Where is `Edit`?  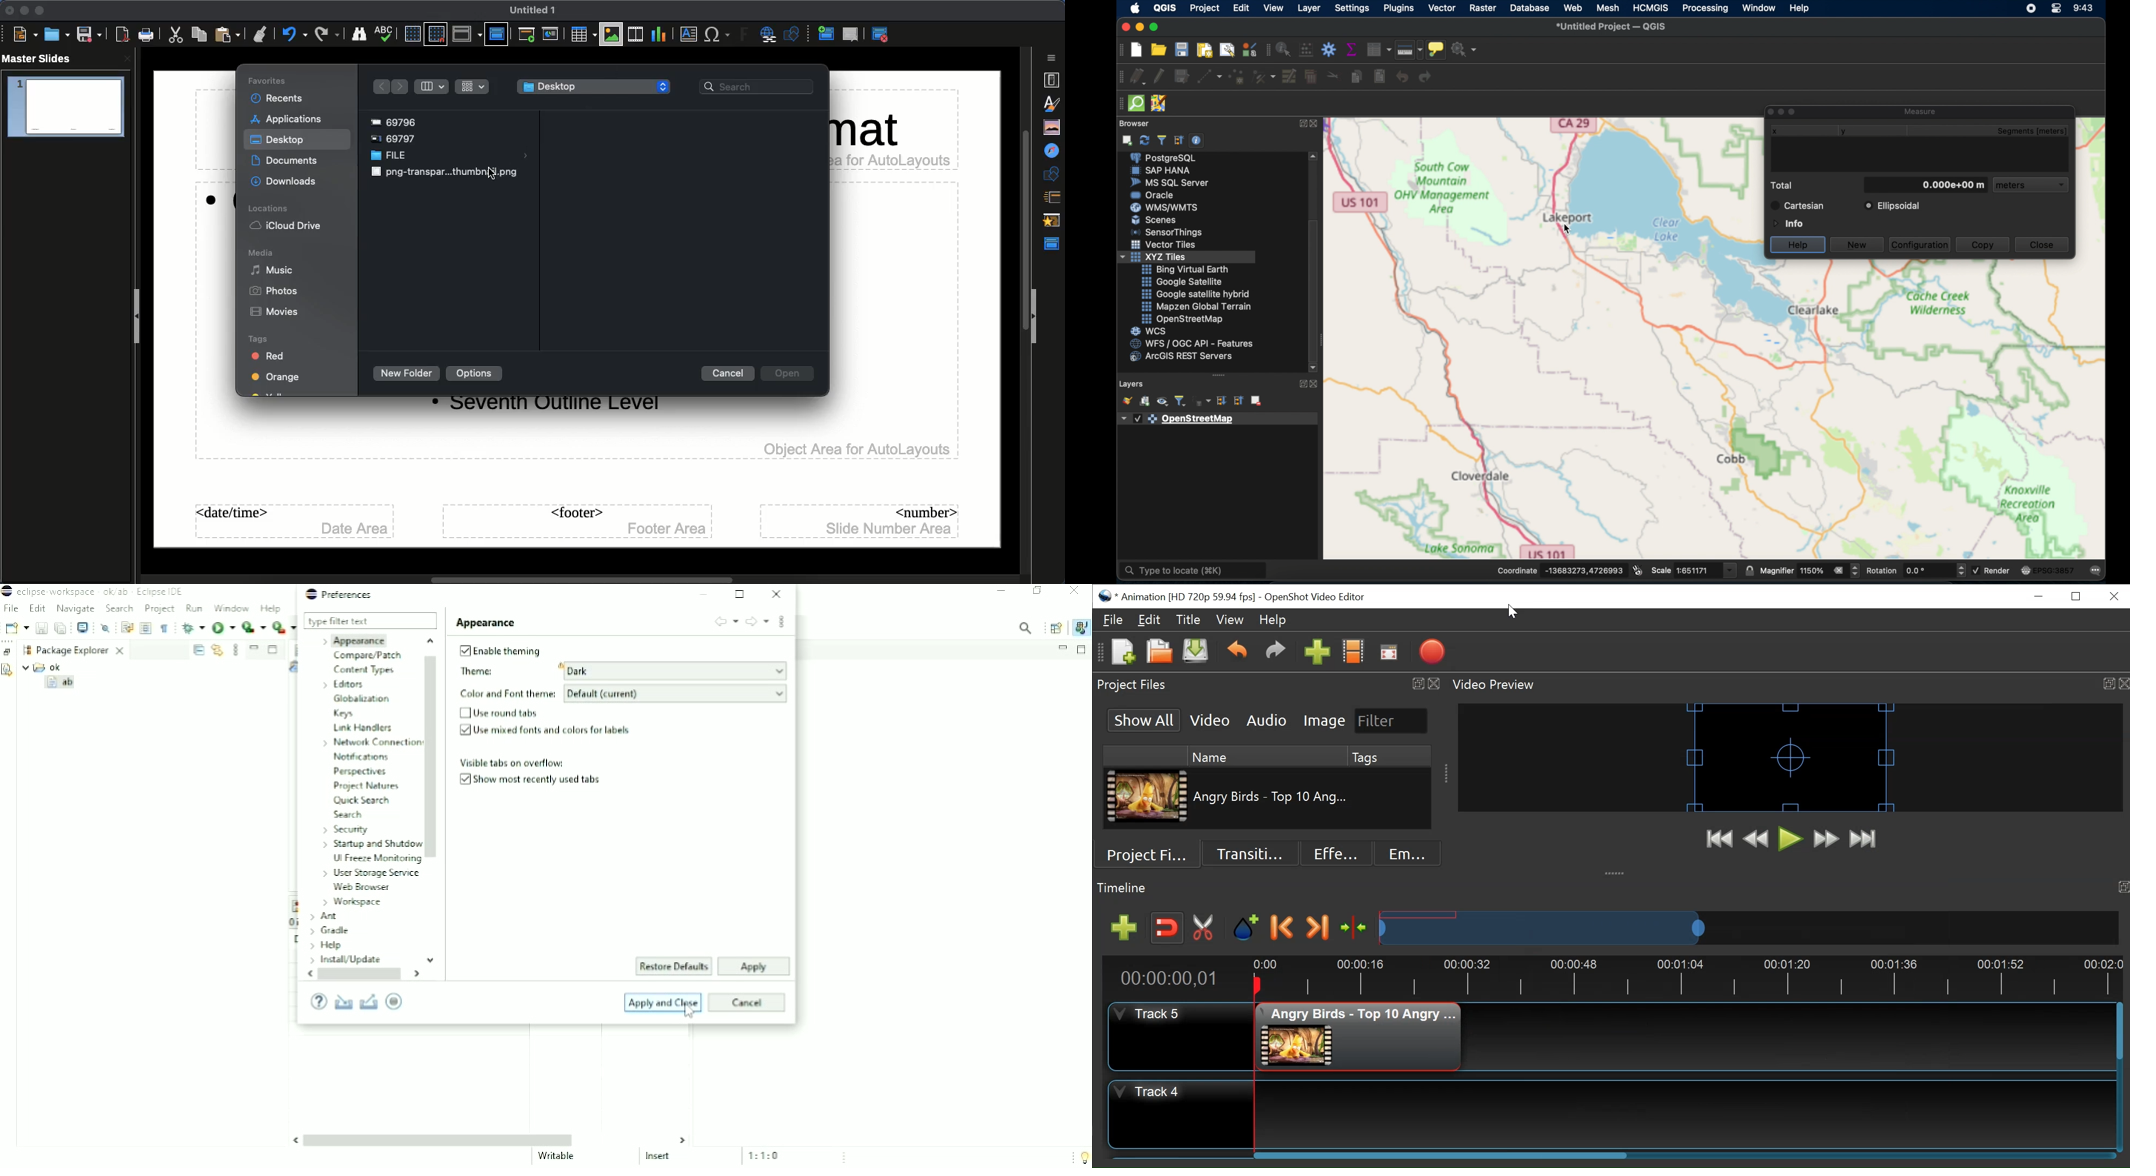 Edit is located at coordinates (37, 609).